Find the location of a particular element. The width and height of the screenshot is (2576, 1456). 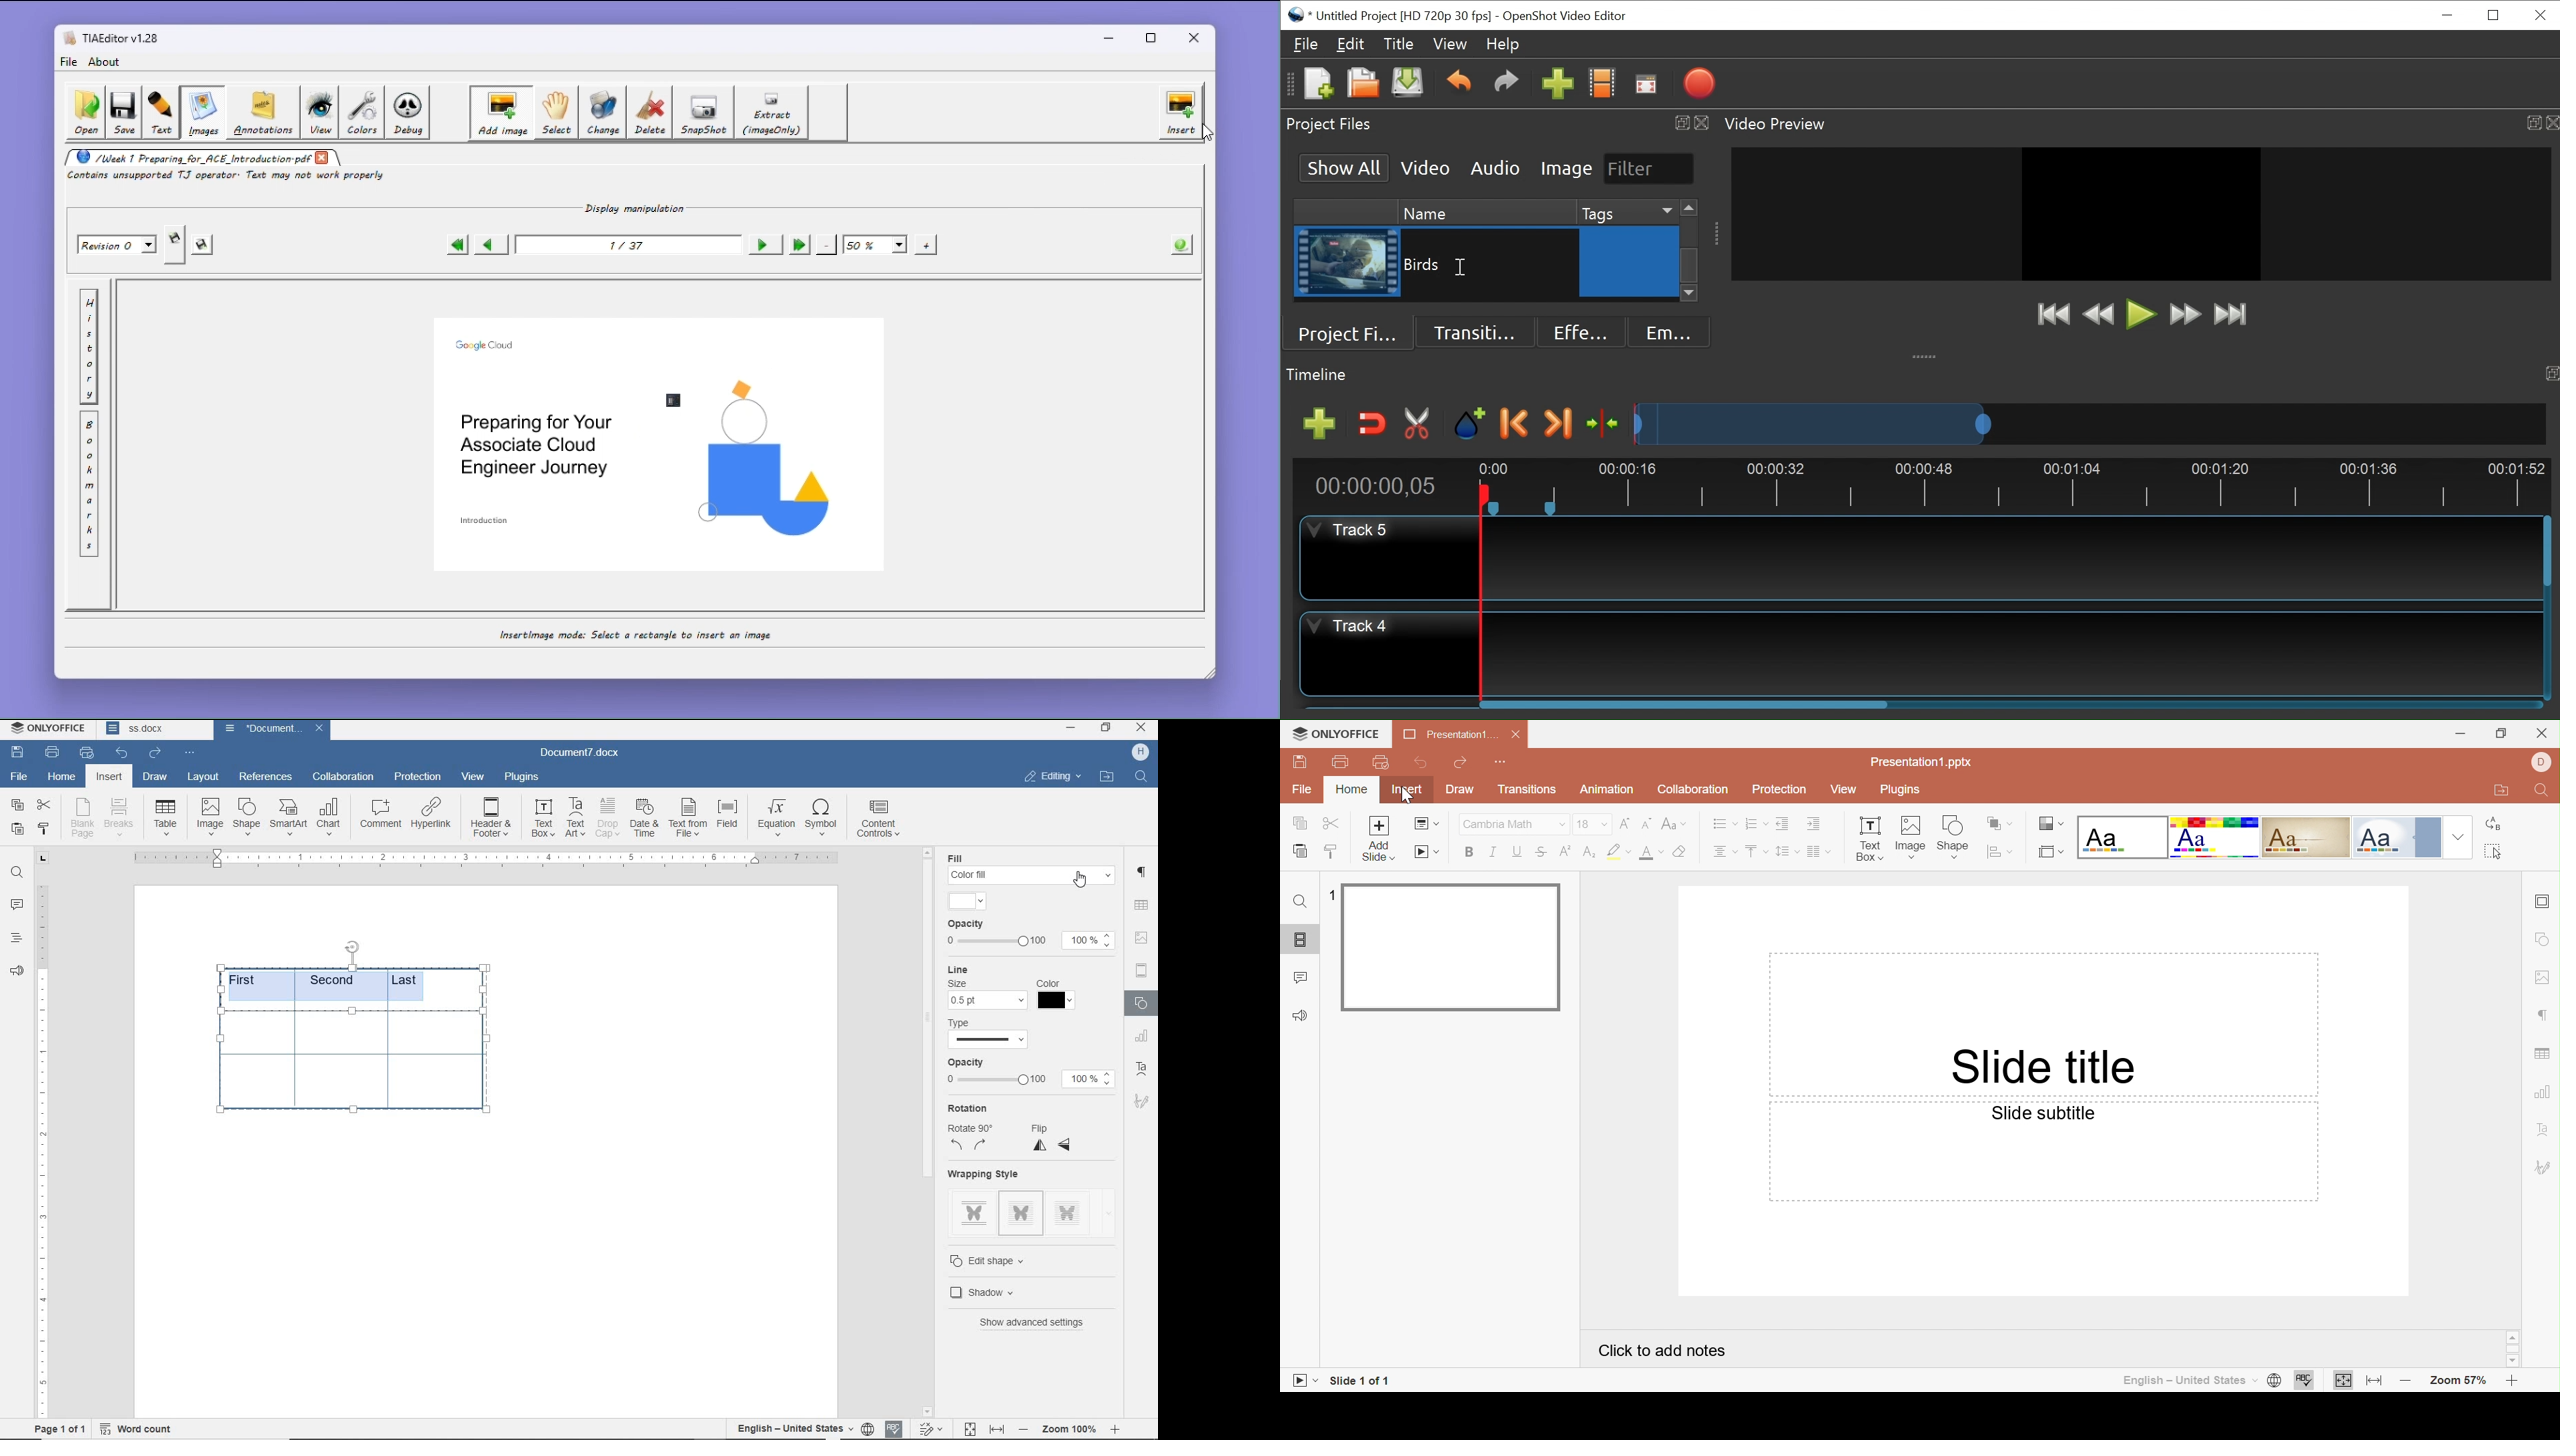

paragraph settings is located at coordinates (2541, 1014).